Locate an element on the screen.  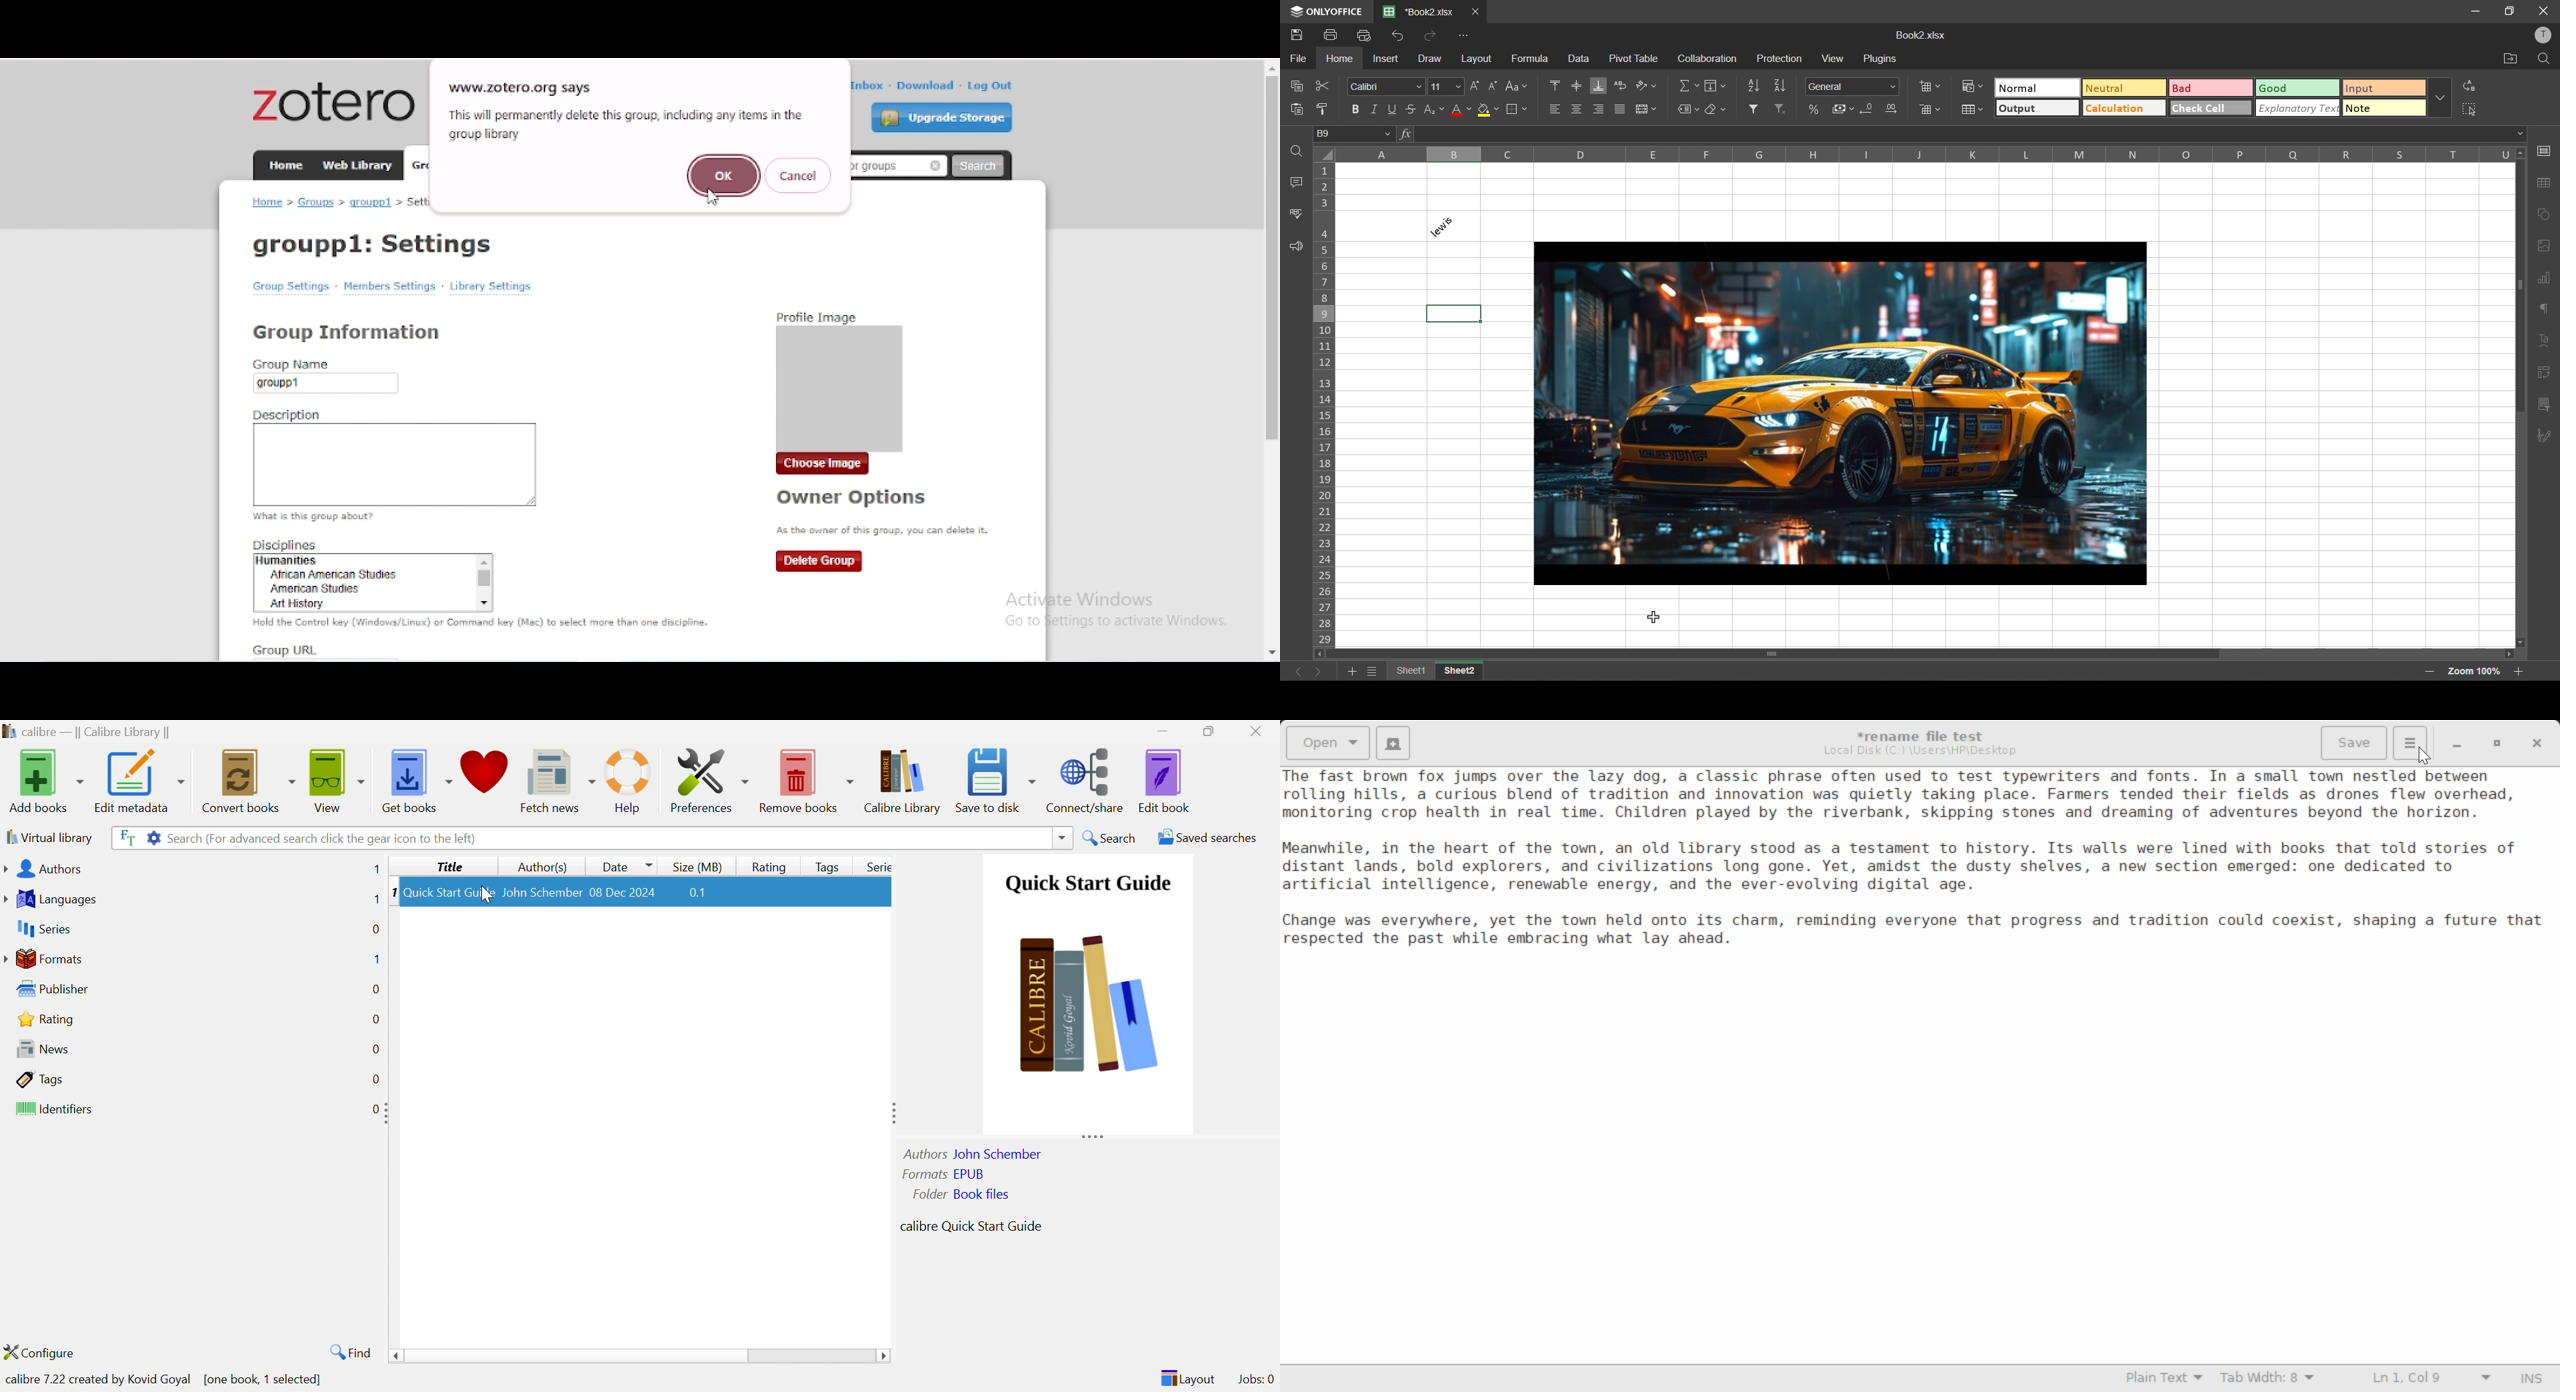
summation is located at coordinates (1690, 85).